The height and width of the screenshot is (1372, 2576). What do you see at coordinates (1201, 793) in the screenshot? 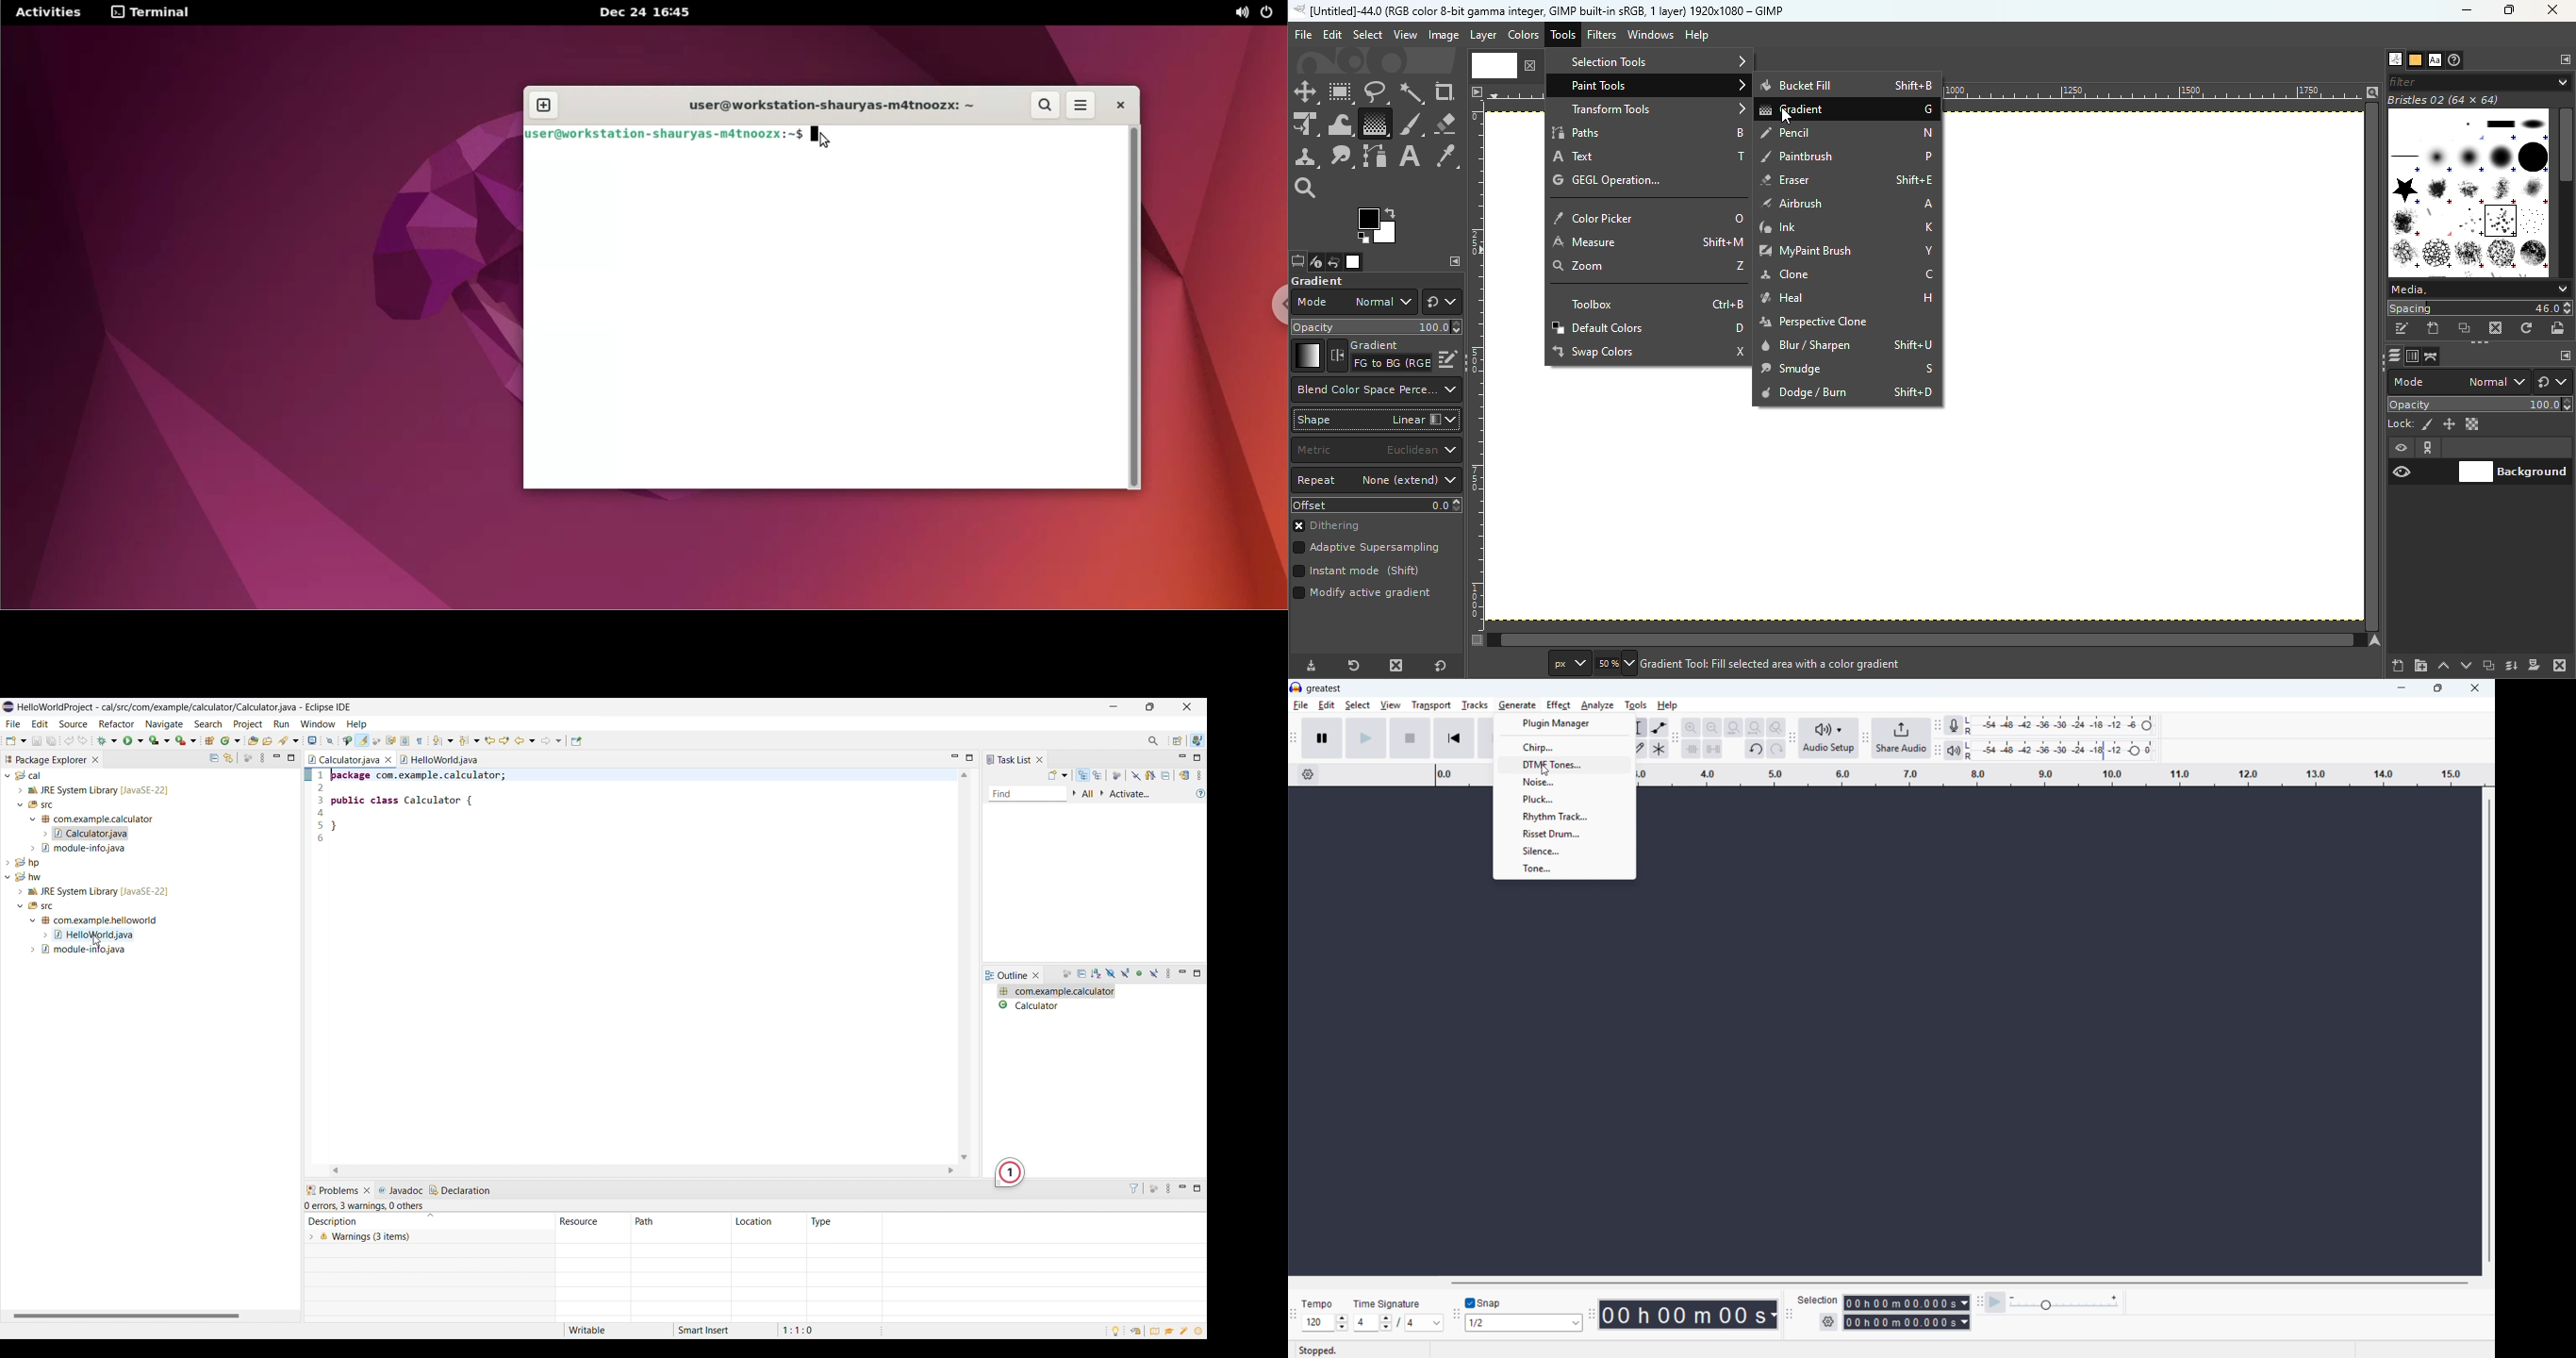
I see `Show tasks UI legend` at bounding box center [1201, 793].